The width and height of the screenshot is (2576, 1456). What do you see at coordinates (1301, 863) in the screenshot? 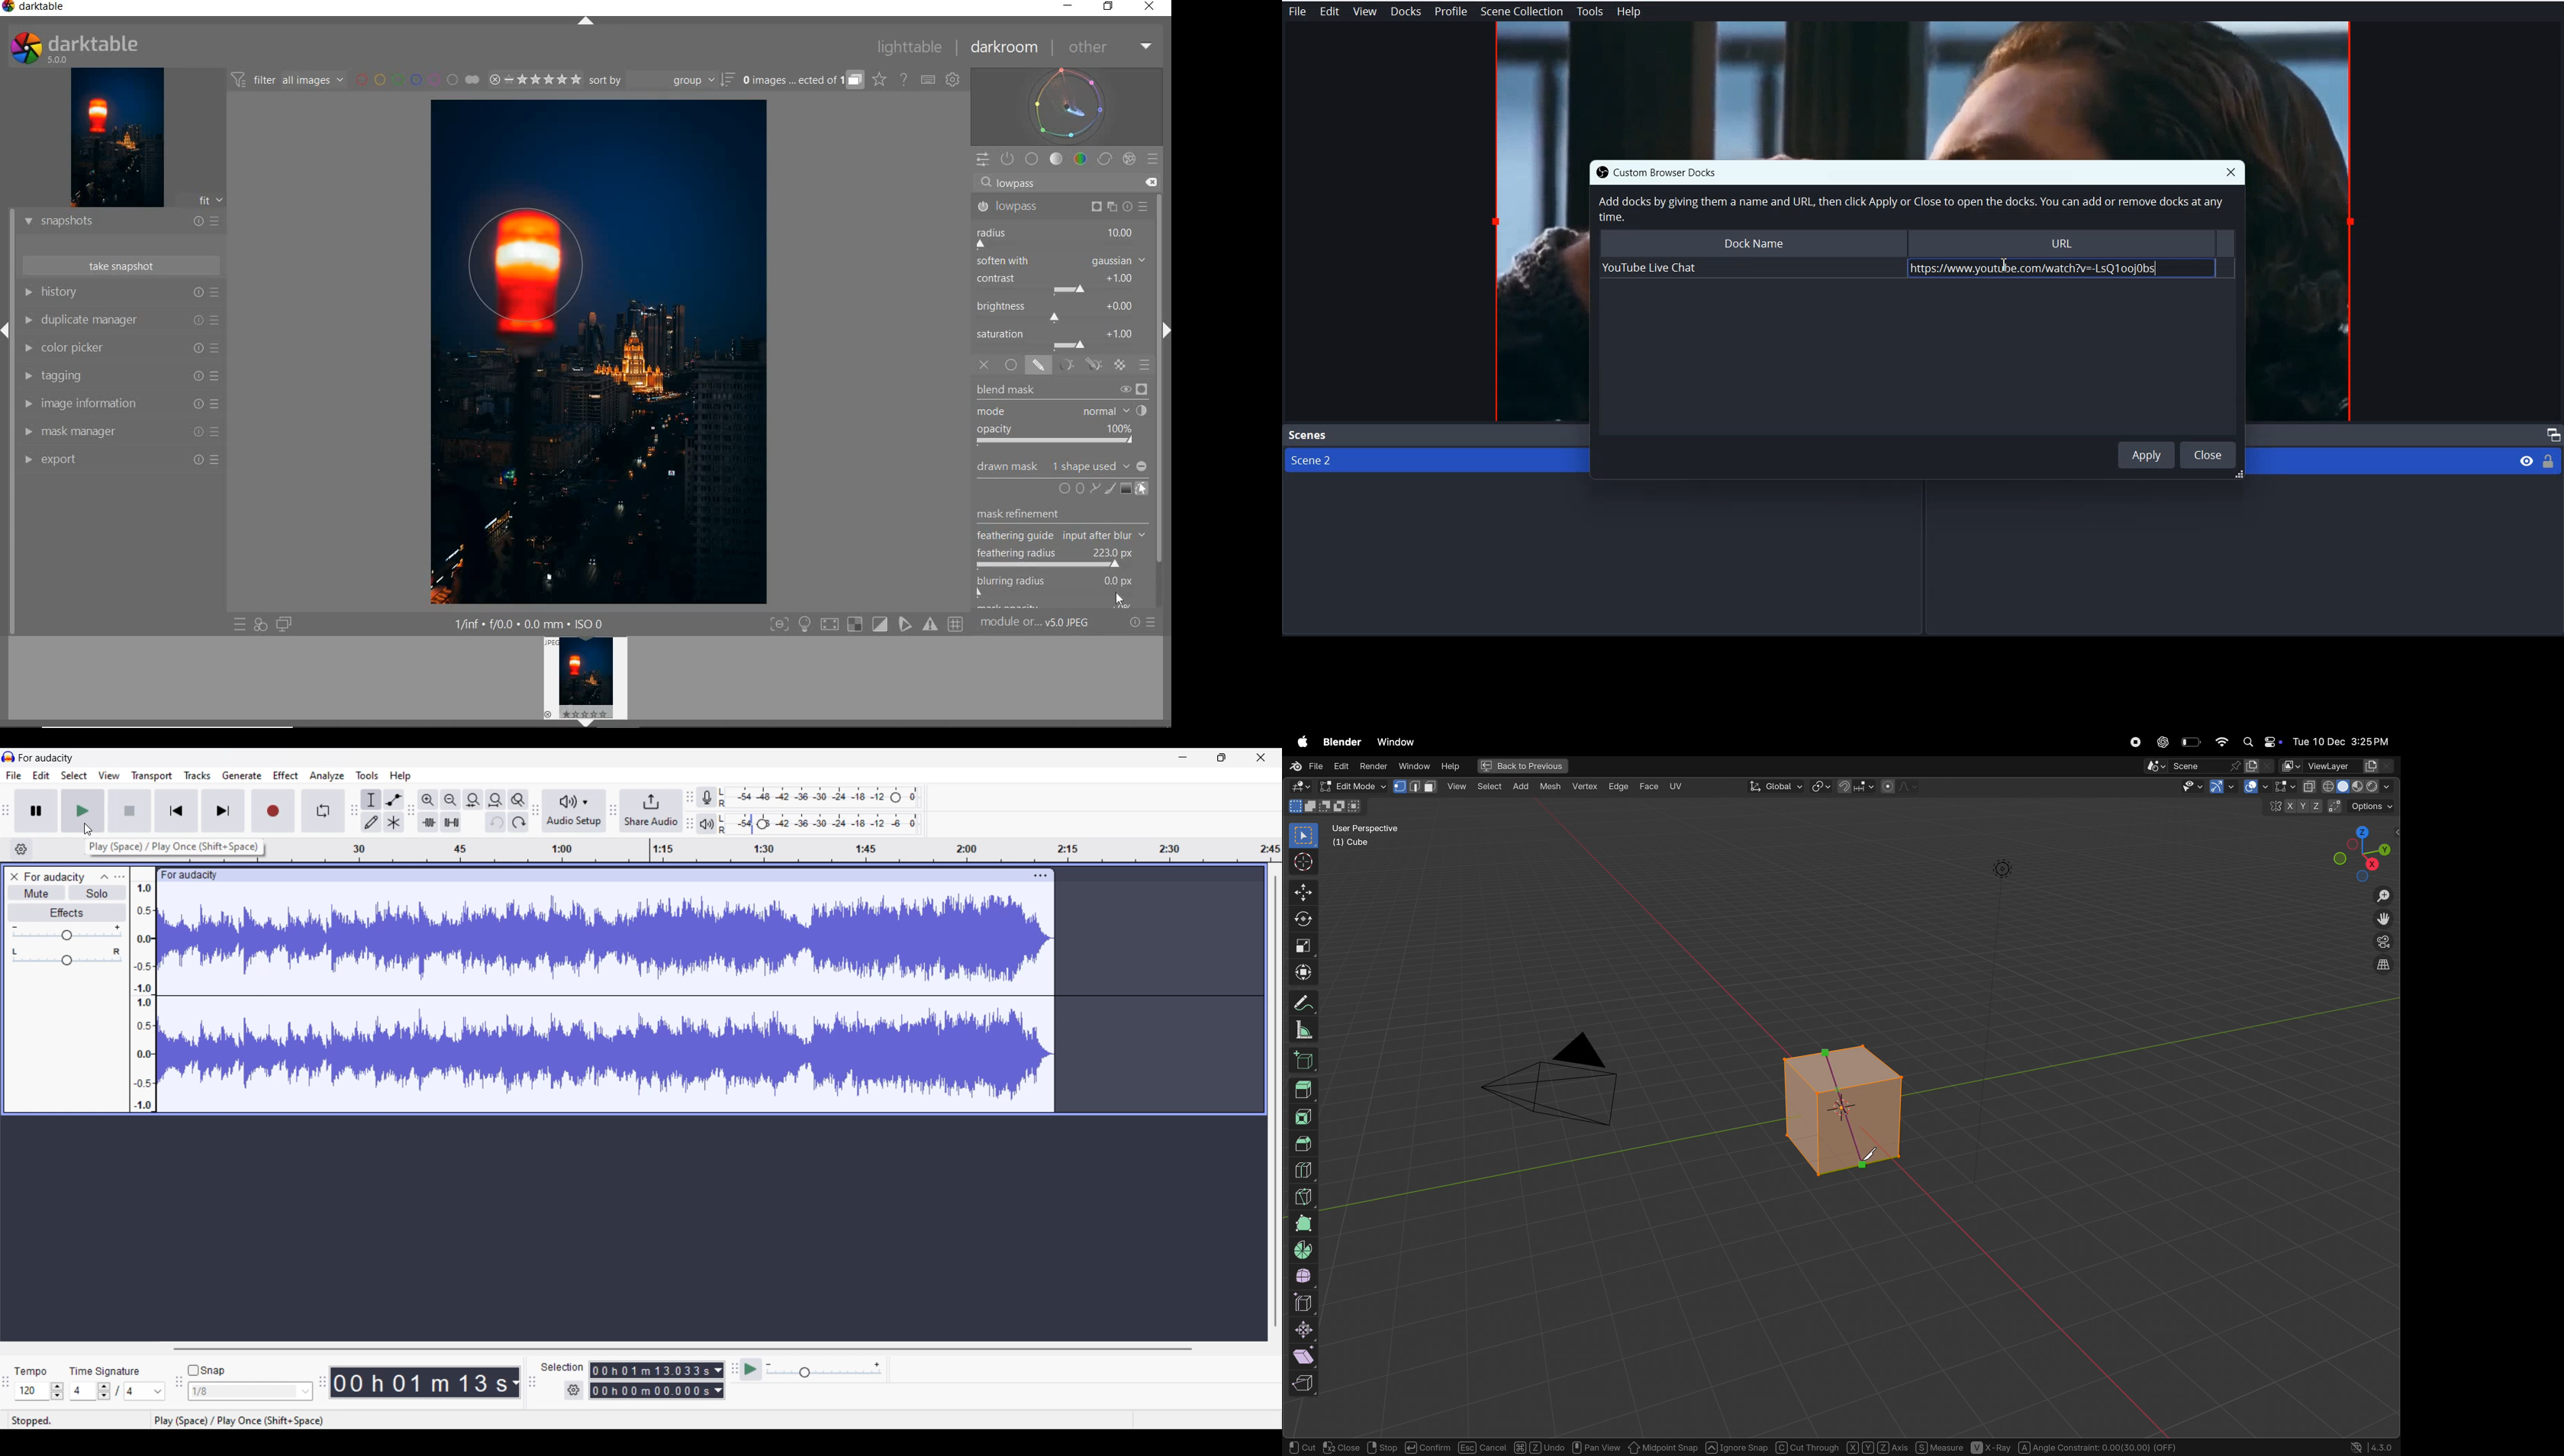
I see `cursor` at bounding box center [1301, 863].